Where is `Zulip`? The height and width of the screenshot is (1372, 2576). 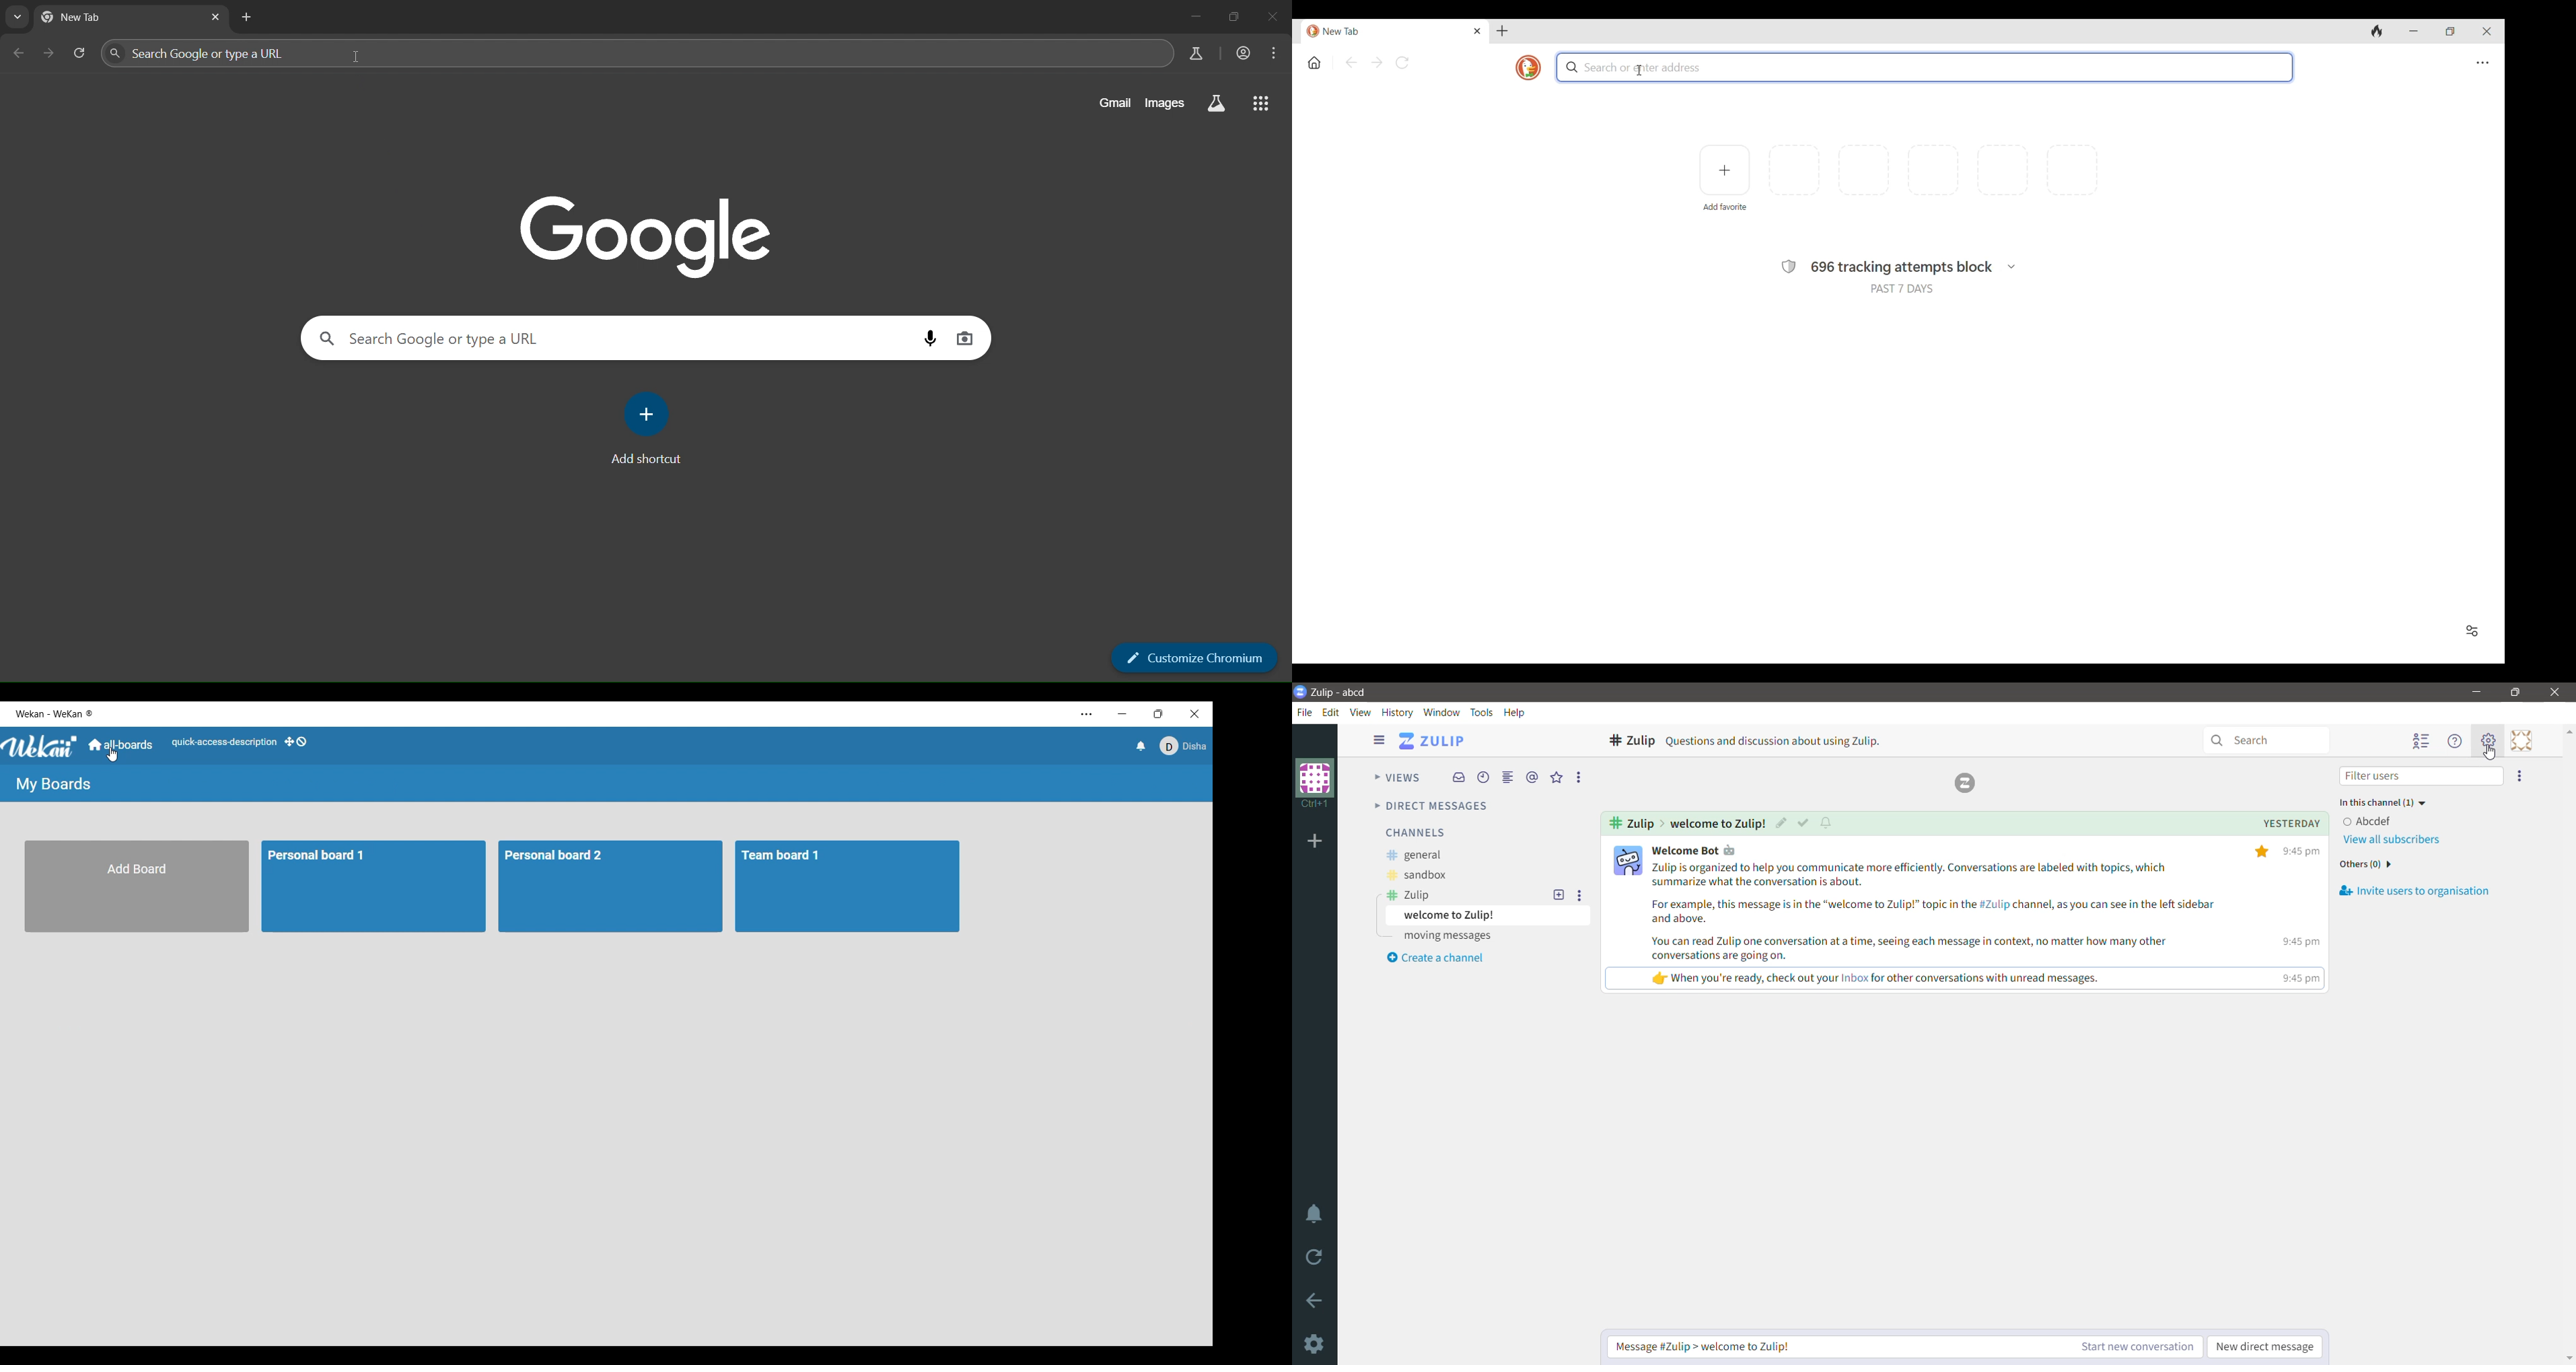 Zulip is located at coordinates (1410, 895).